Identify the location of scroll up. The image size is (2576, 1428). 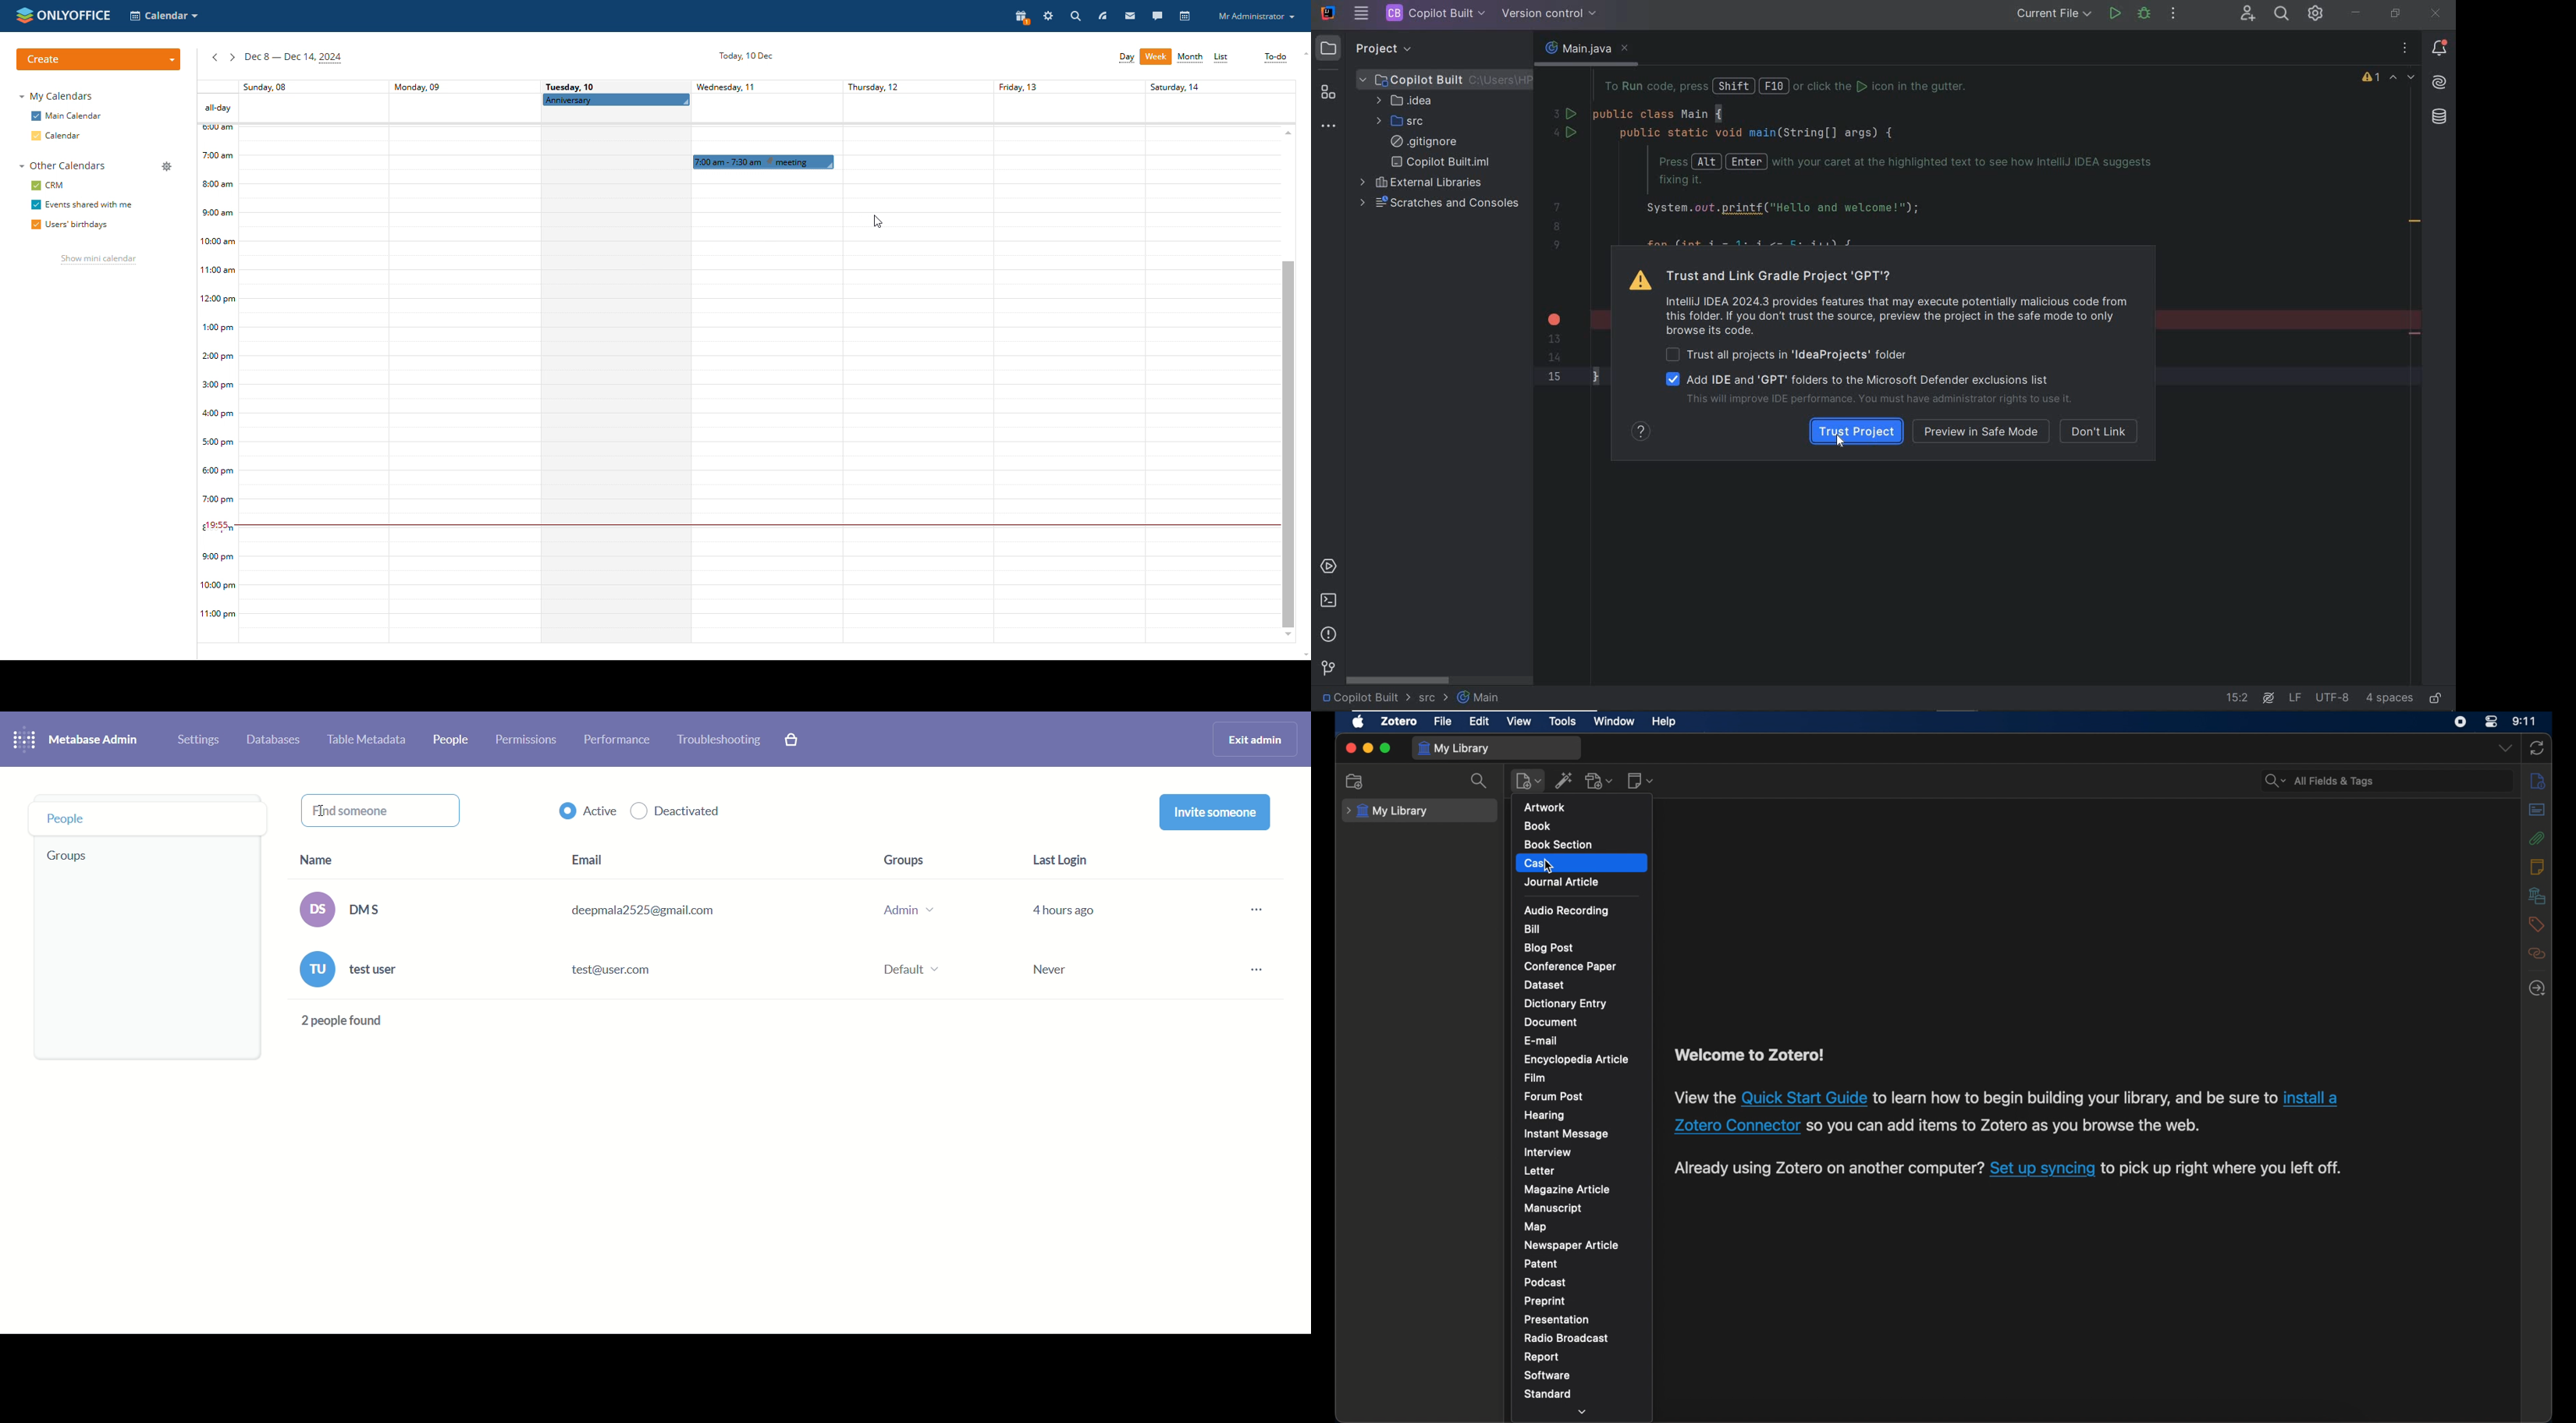
(1303, 54).